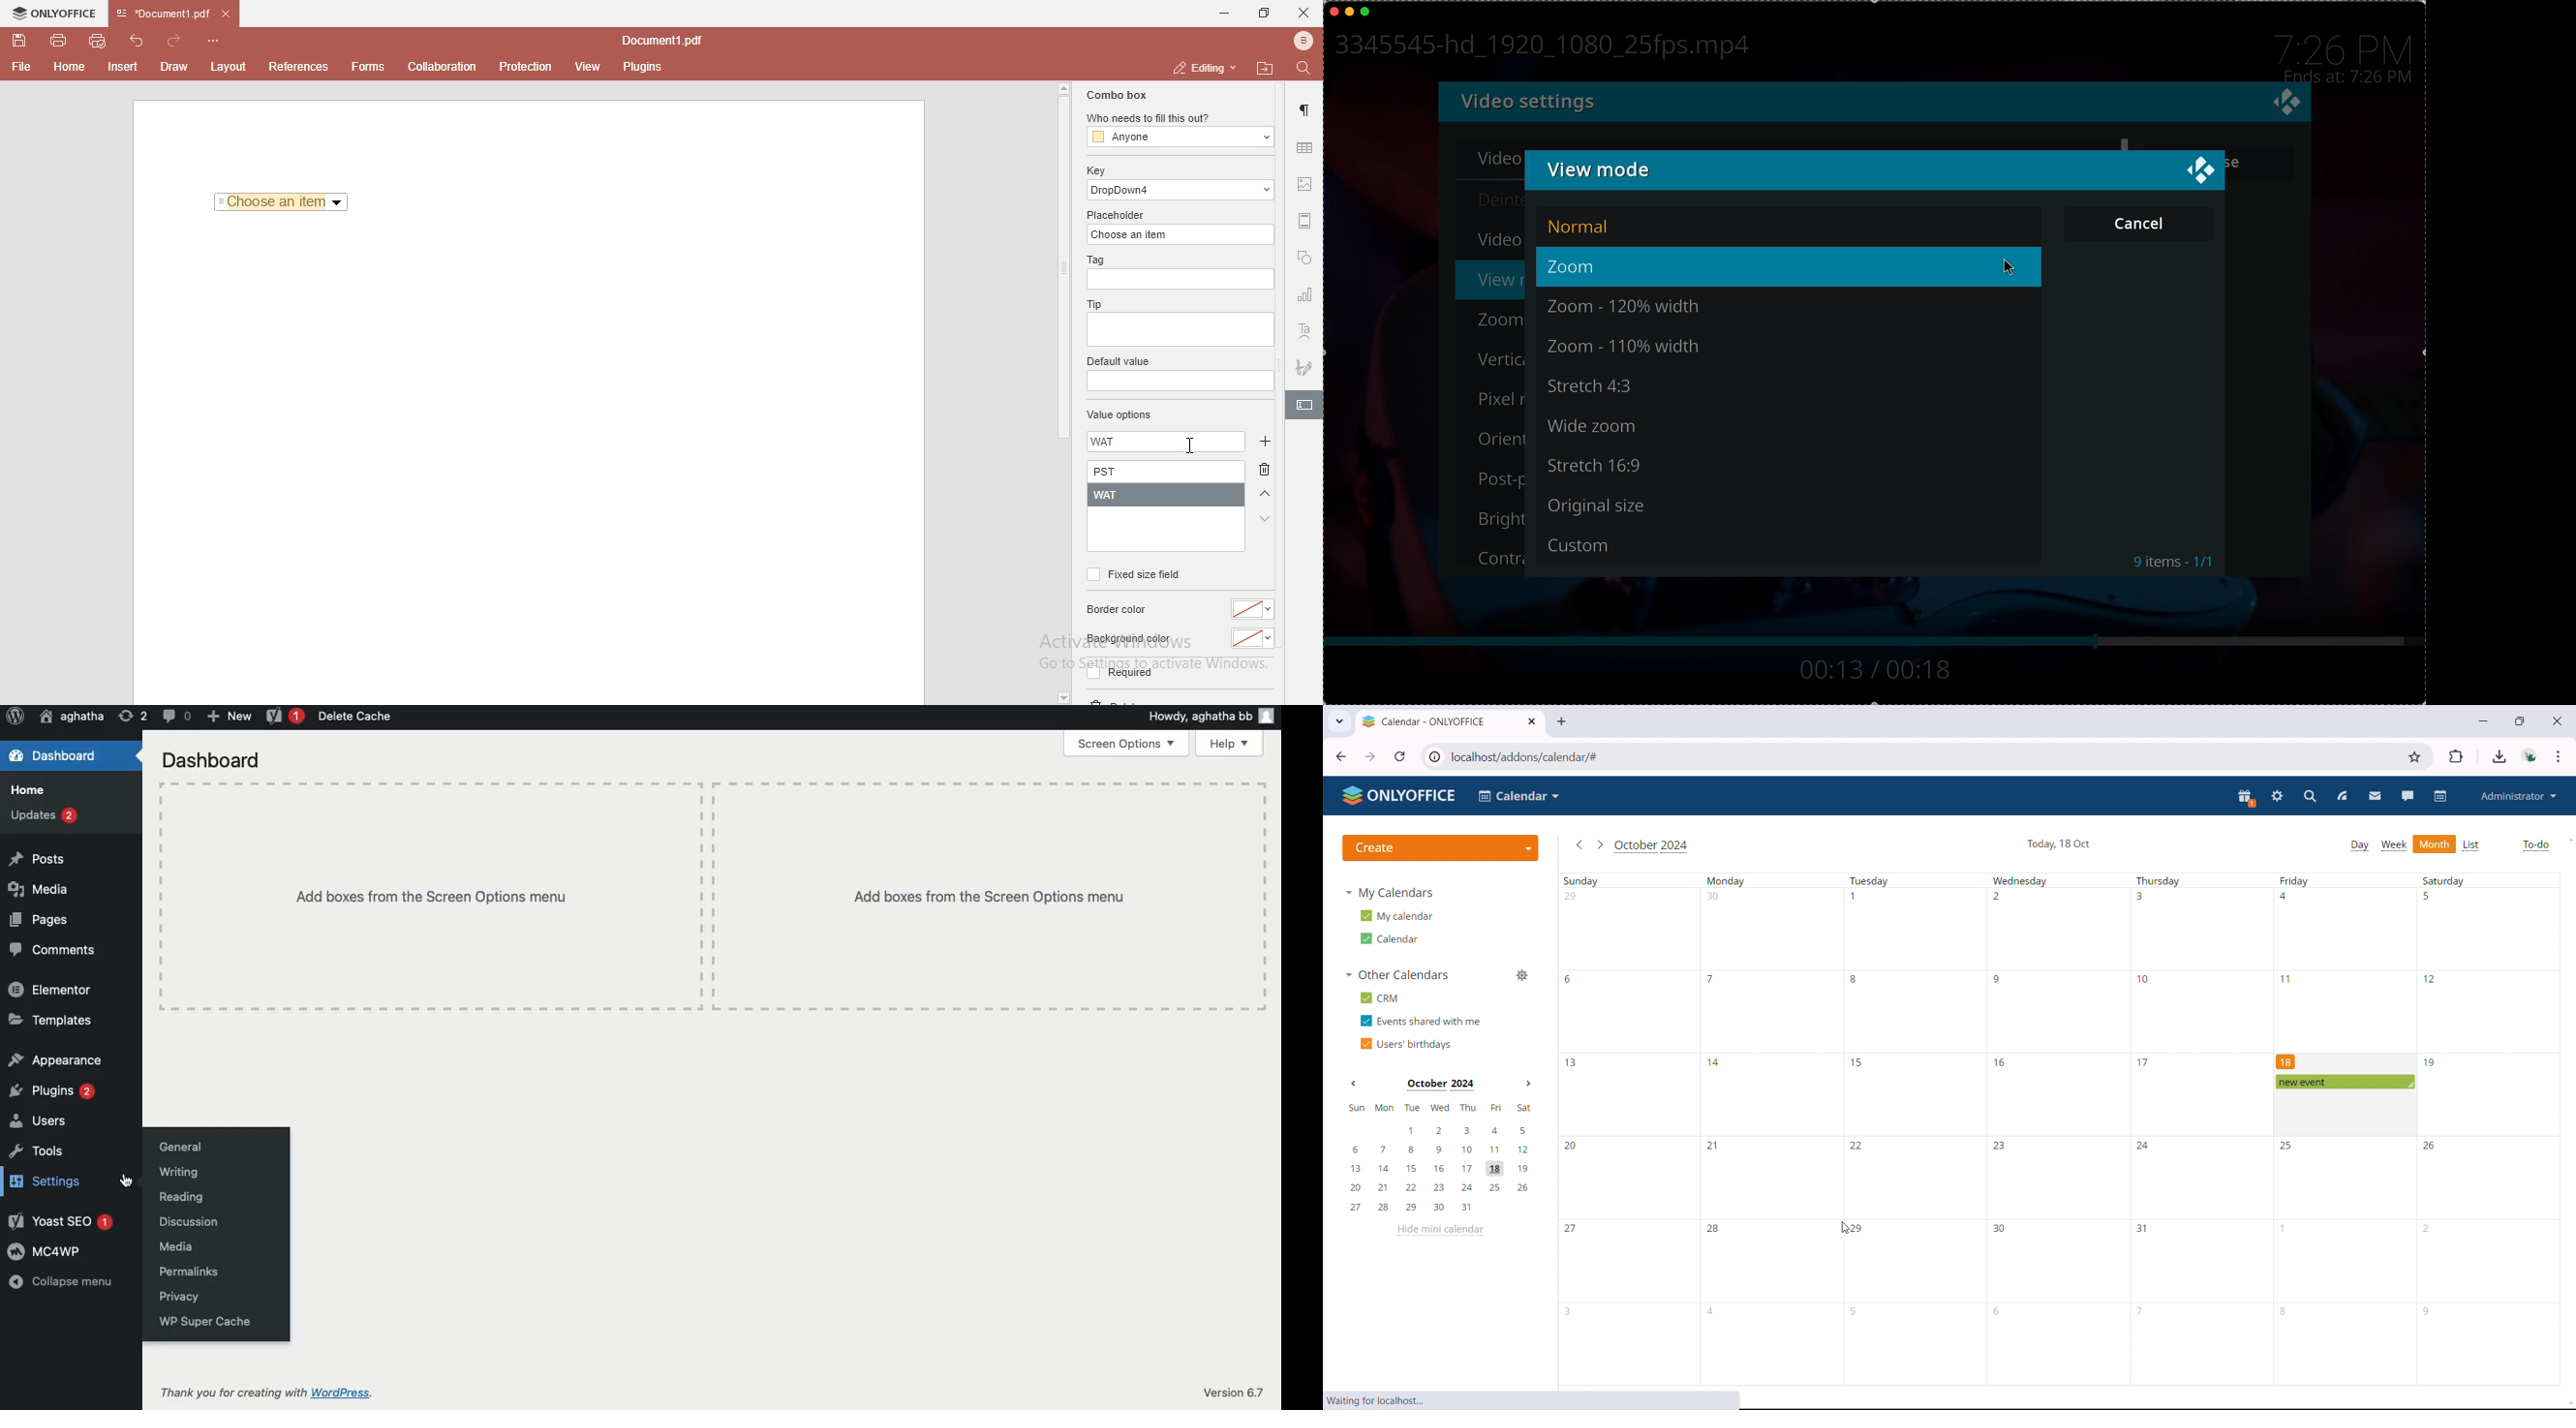 Image resolution: width=2576 pixels, height=1428 pixels. I want to click on close, so click(2556, 720).